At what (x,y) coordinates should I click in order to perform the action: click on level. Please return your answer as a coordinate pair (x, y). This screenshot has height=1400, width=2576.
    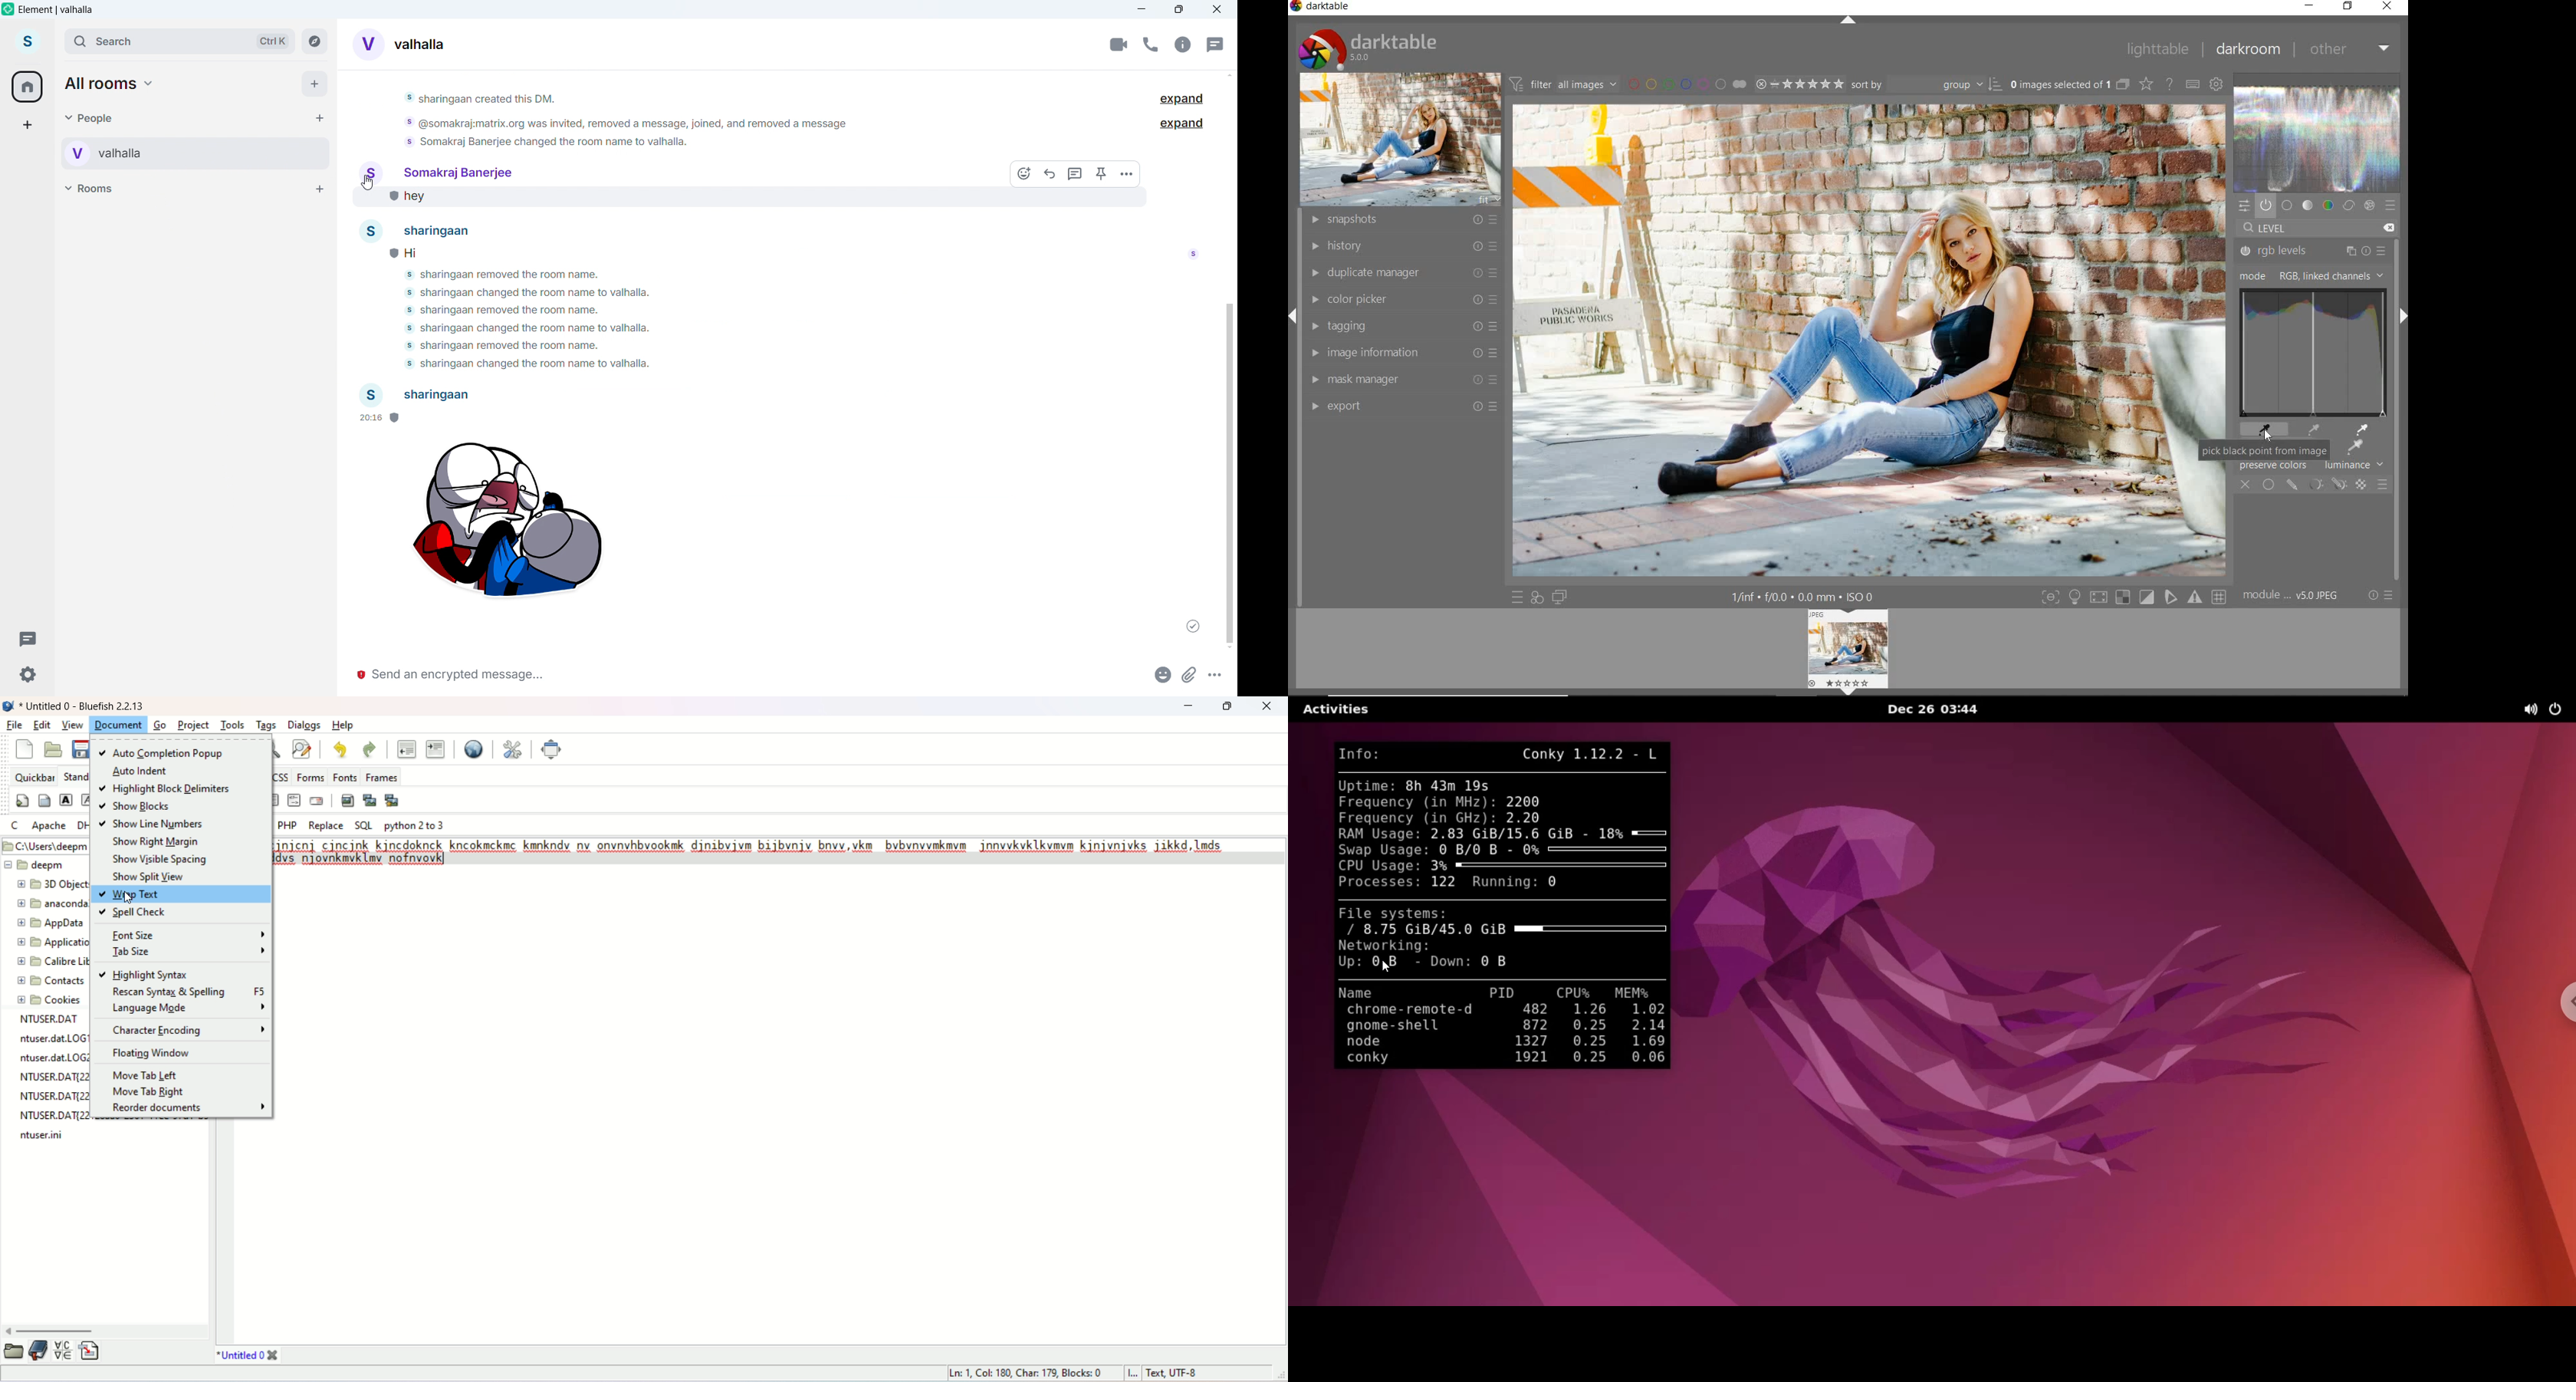
    Looking at the image, I should click on (2272, 227).